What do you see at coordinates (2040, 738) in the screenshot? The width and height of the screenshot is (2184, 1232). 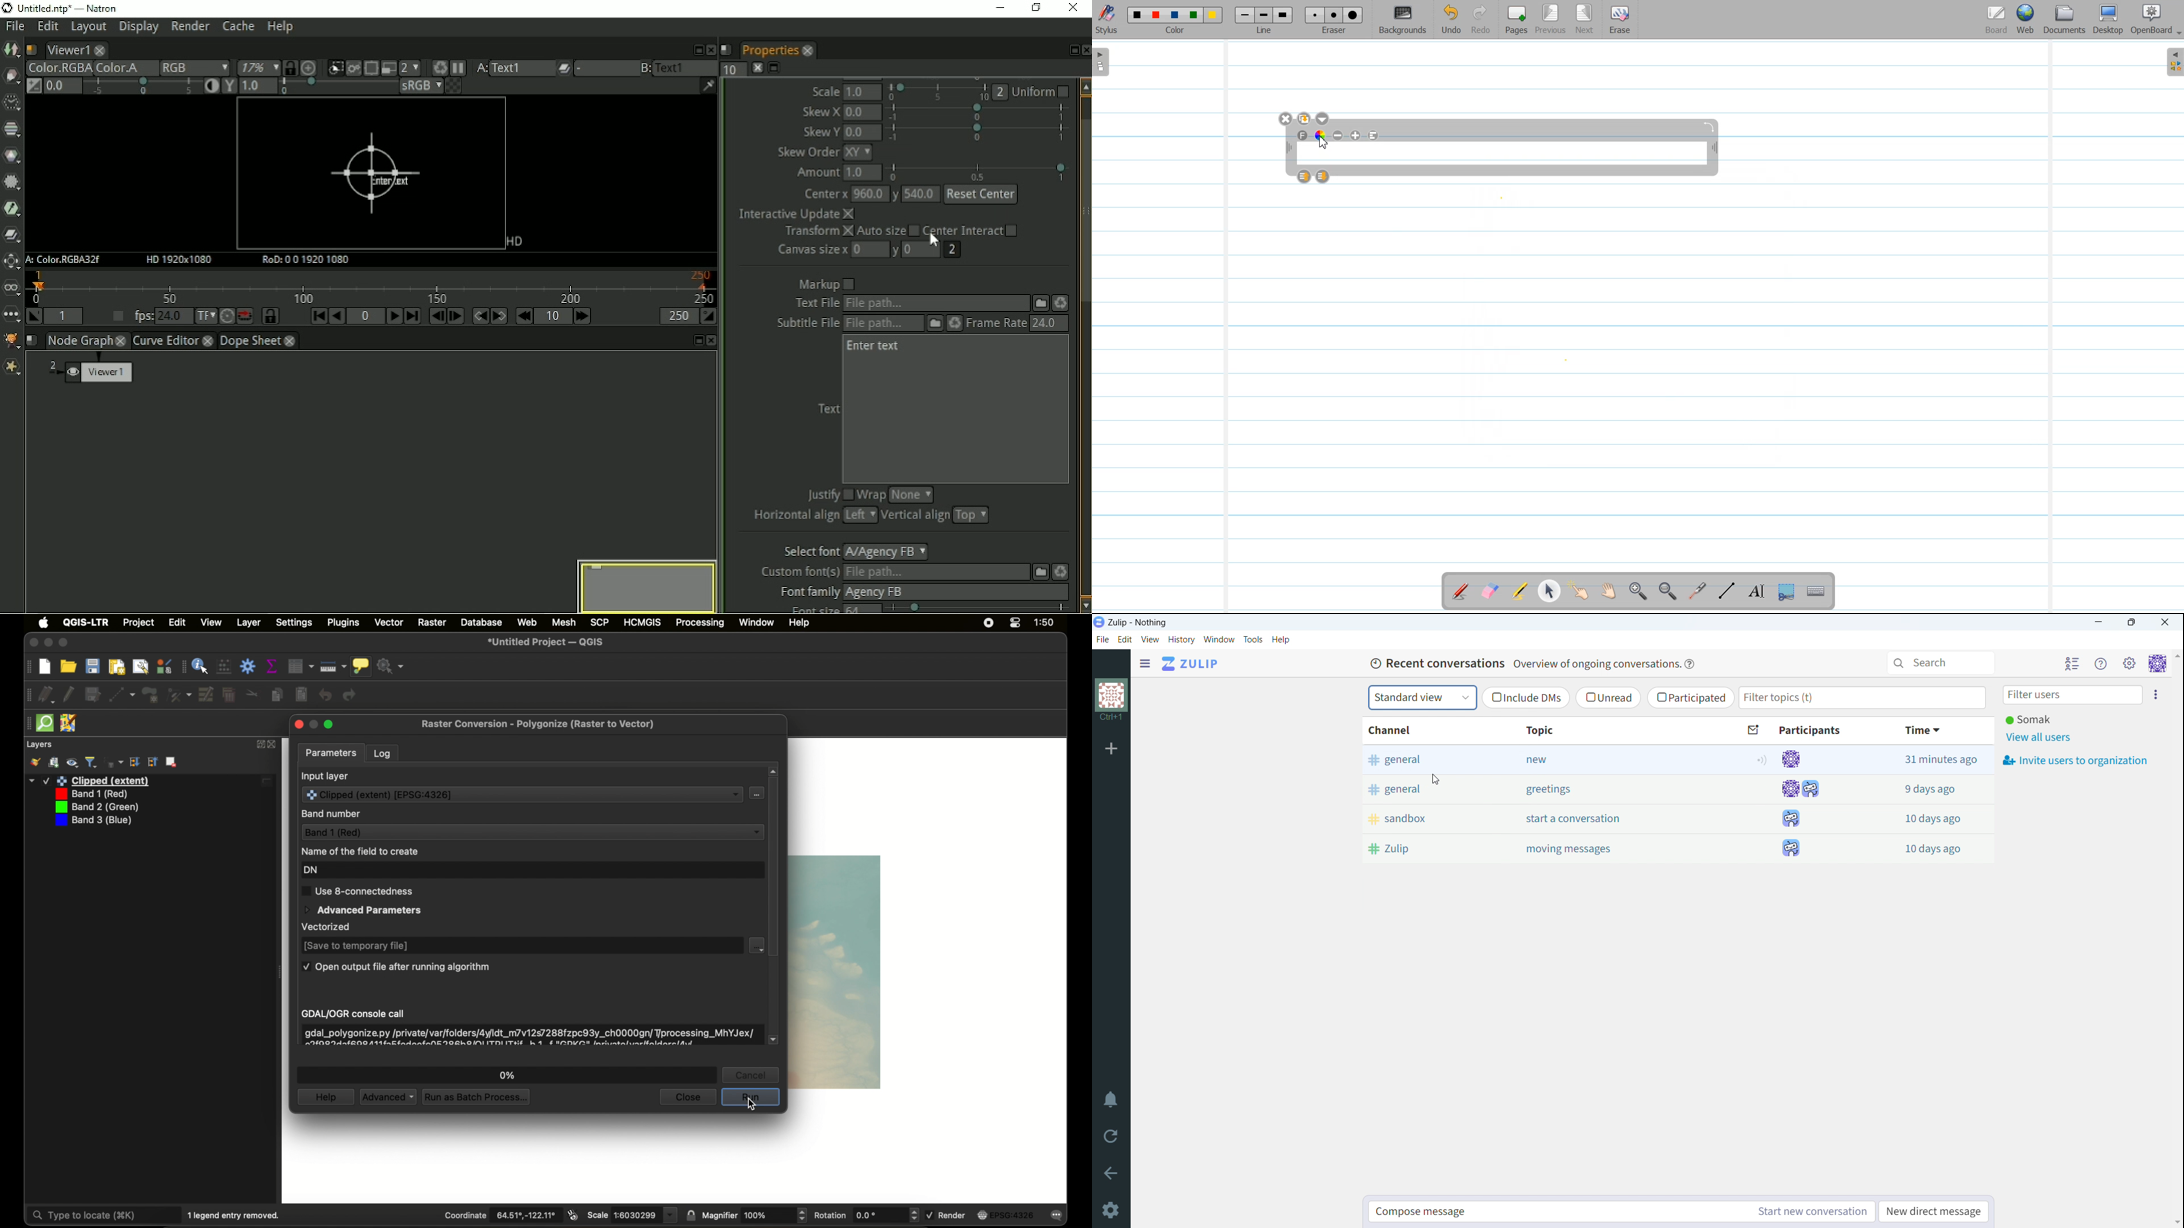 I see `view all users` at bounding box center [2040, 738].